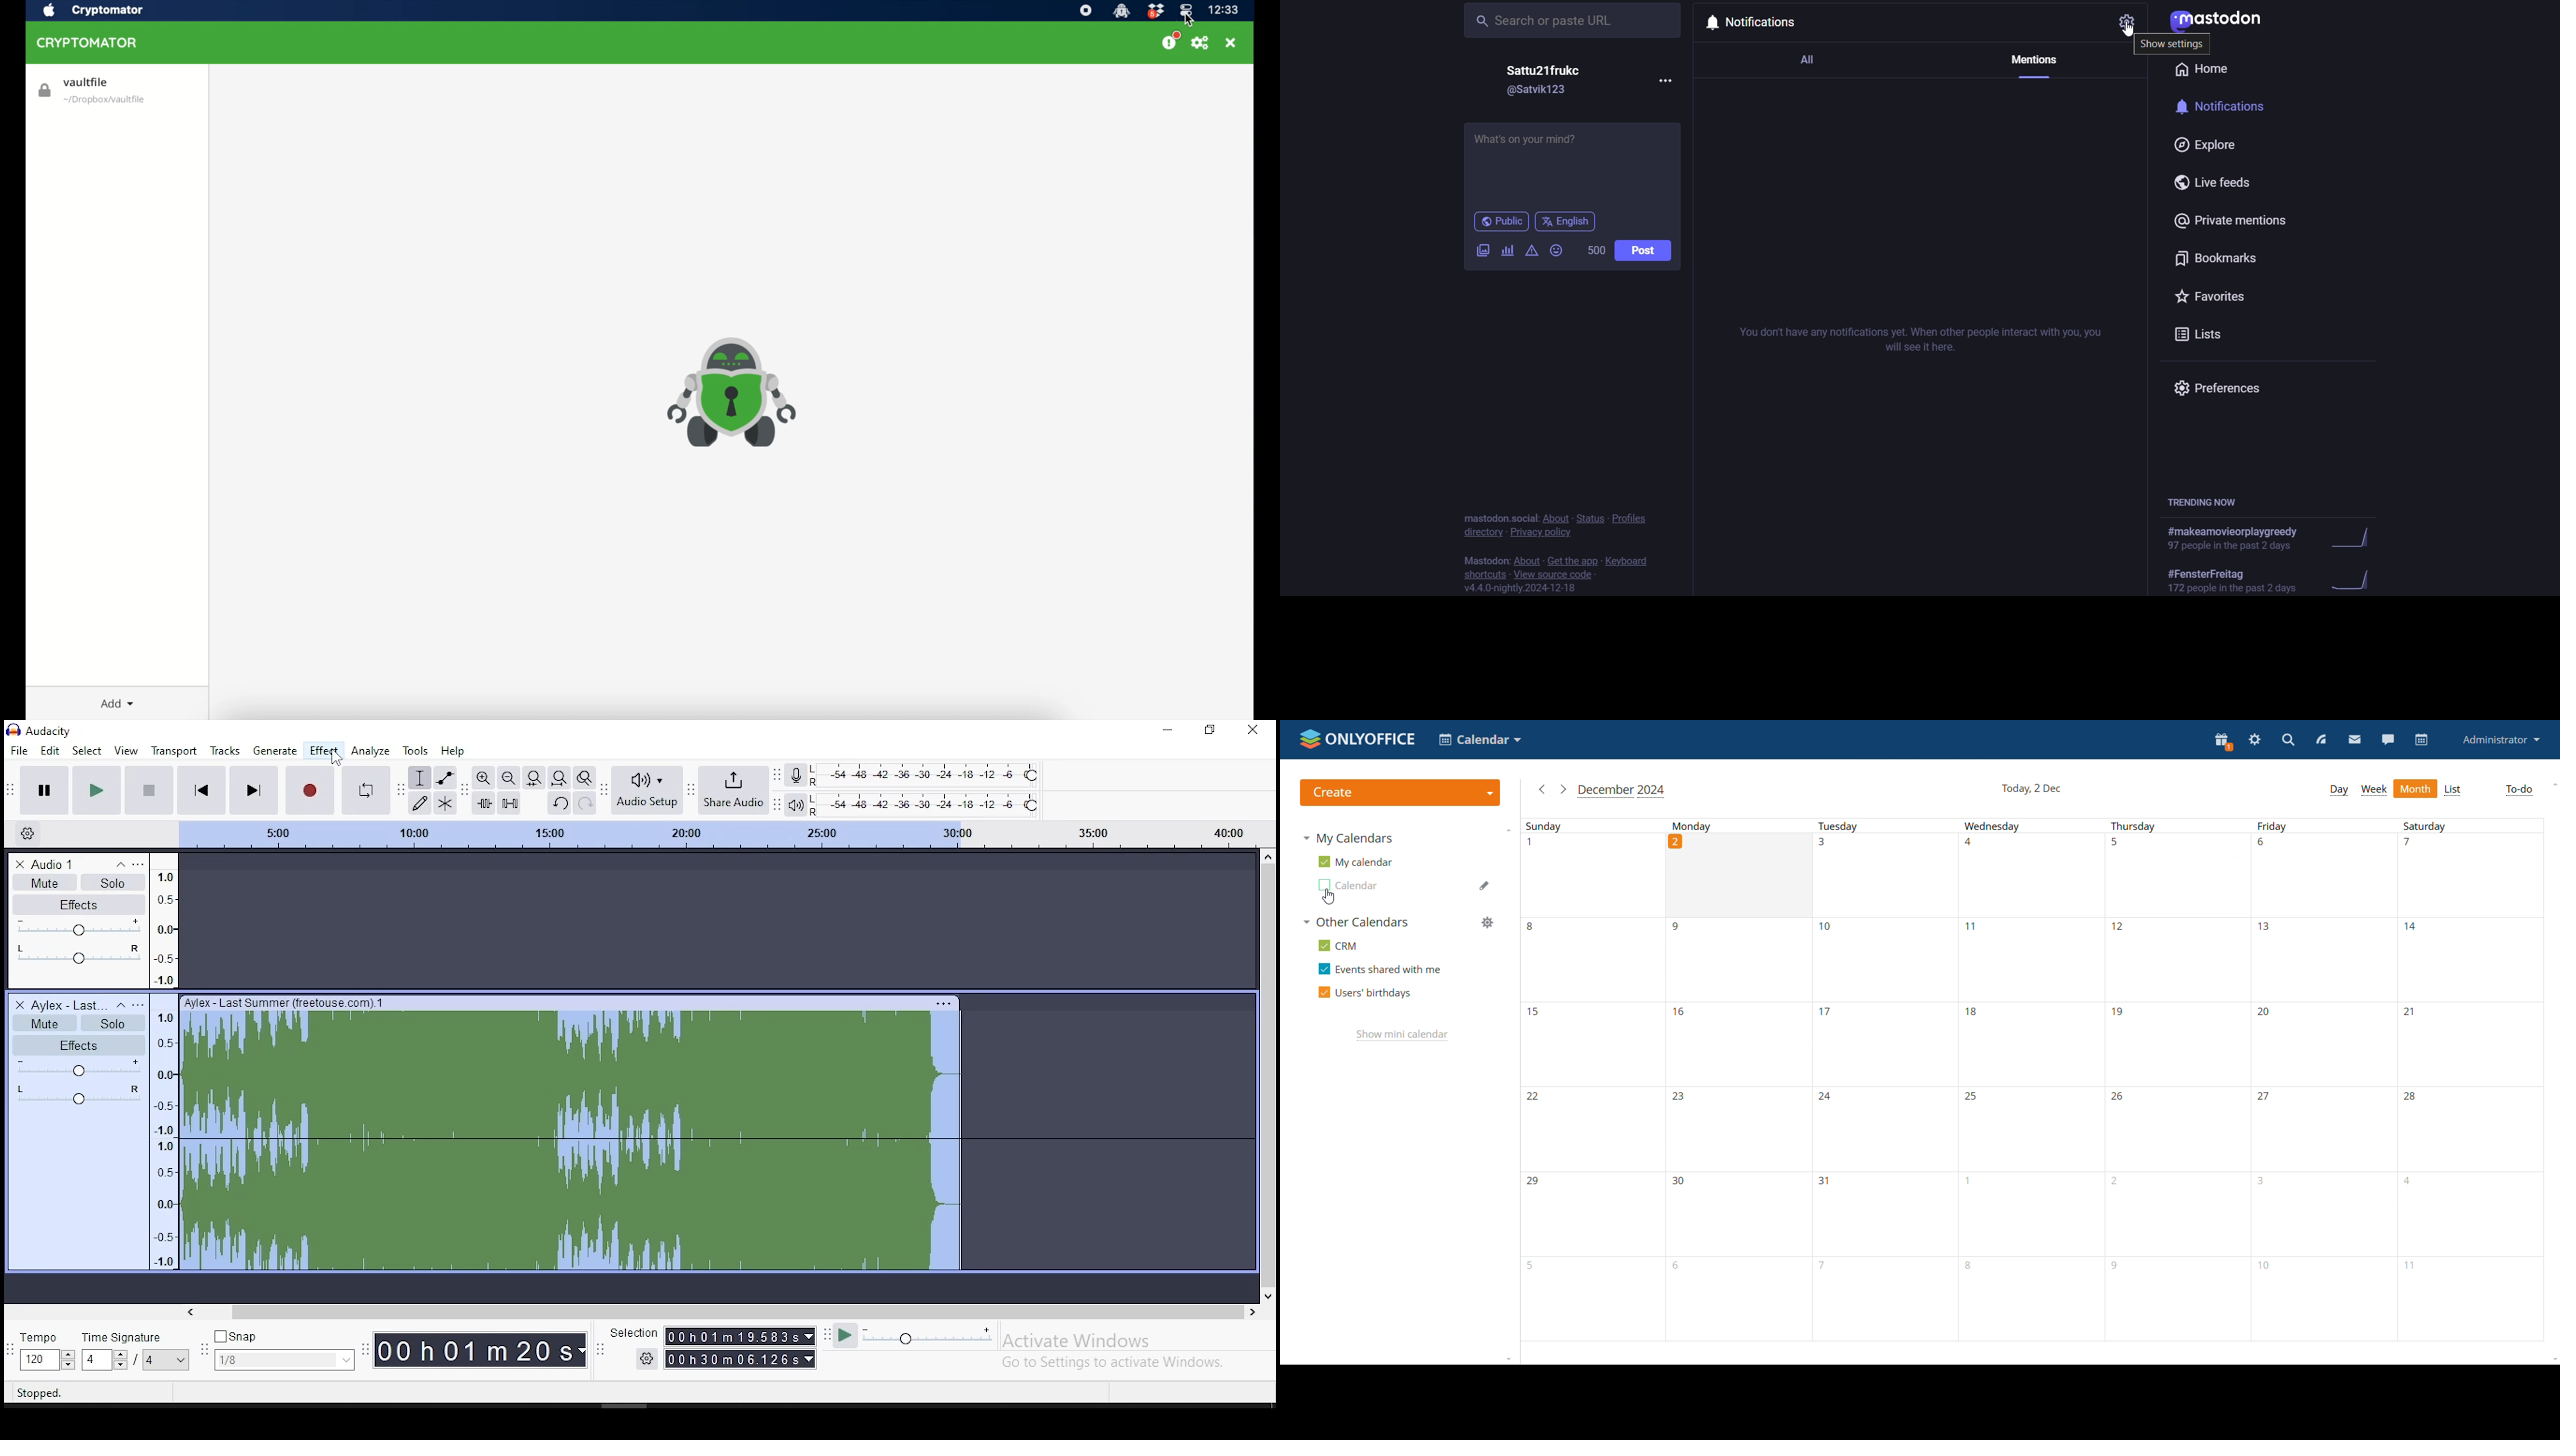 This screenshot has width=2576, height=1456. I want to click on cryptomator, so click(87, 41).